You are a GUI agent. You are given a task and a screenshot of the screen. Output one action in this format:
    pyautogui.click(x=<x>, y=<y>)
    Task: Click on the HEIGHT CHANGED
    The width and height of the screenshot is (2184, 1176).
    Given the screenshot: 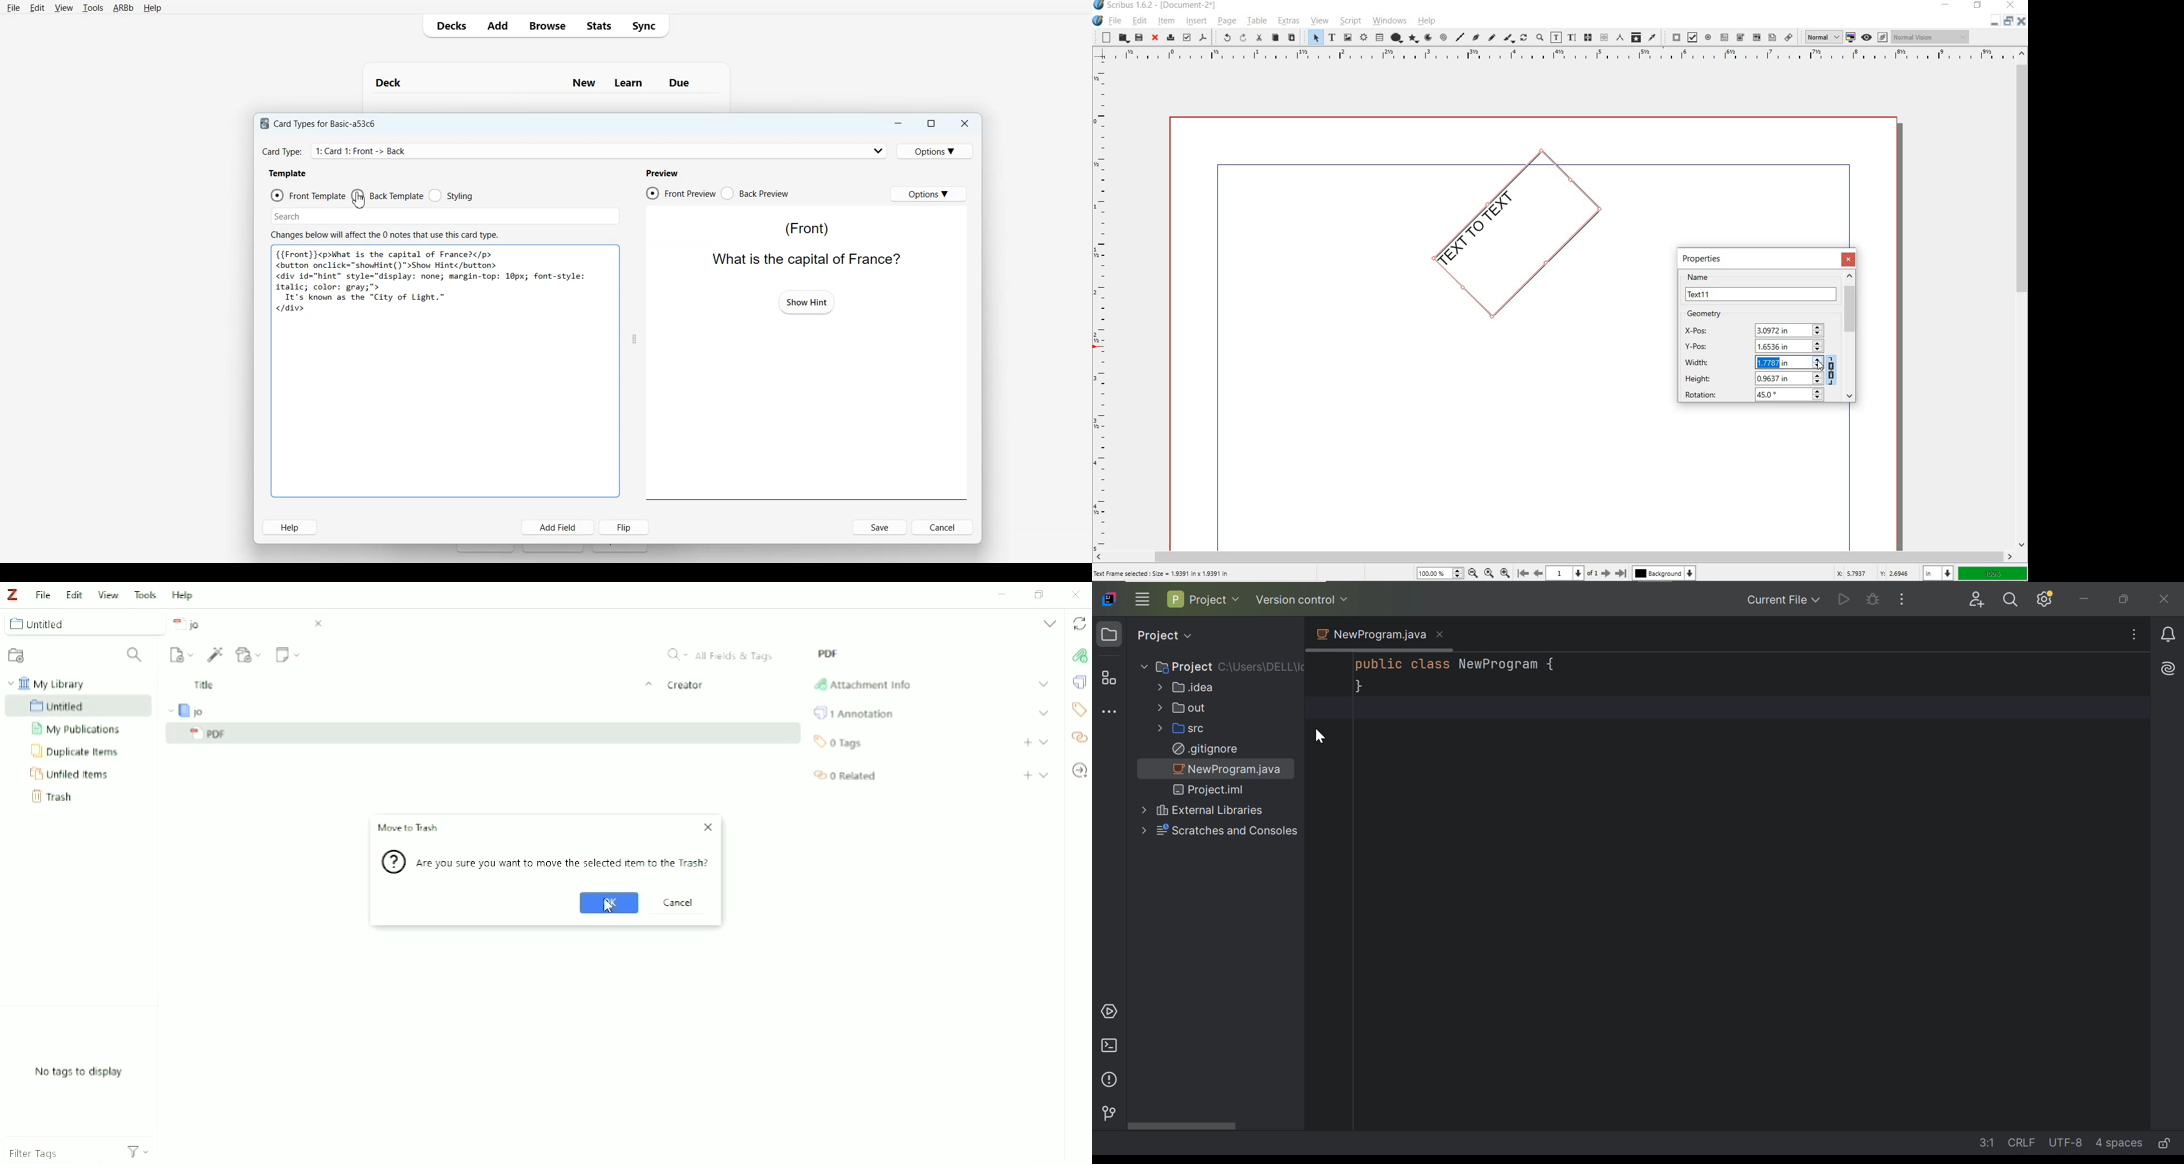 What is the action you would take?
    pyautogui.click(x=1775, y=363)
    